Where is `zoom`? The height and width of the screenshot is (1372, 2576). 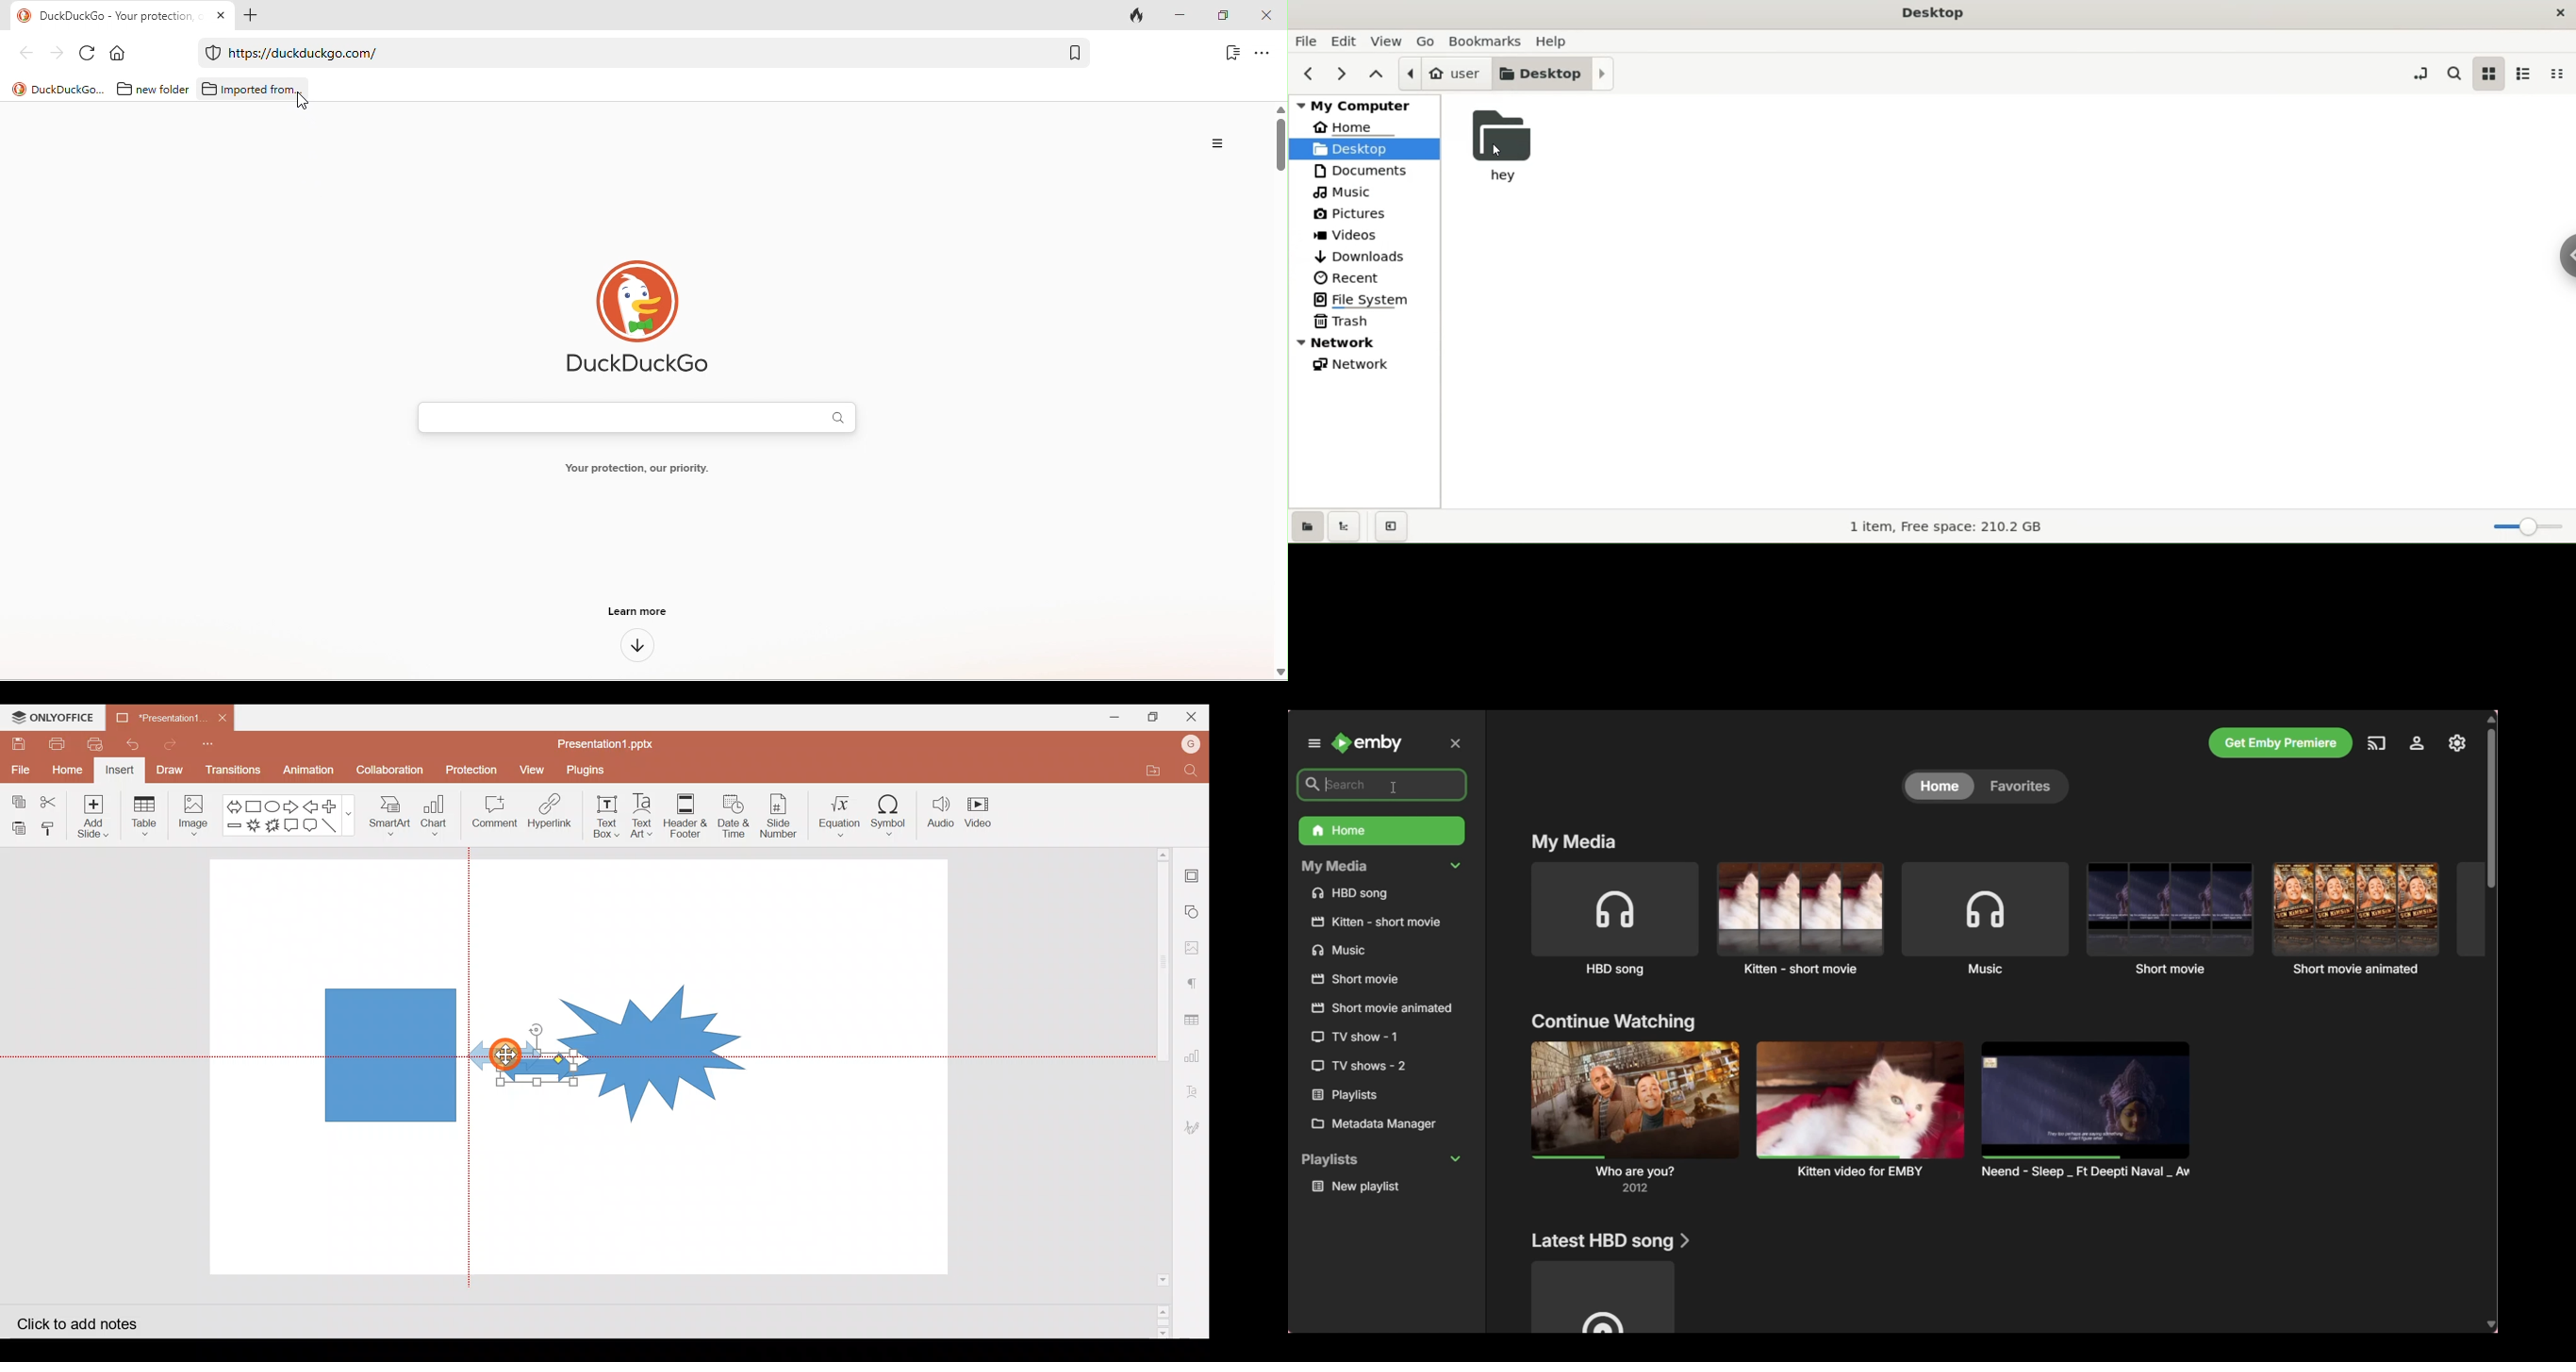
zoom is located at coordinates (2528, 524).